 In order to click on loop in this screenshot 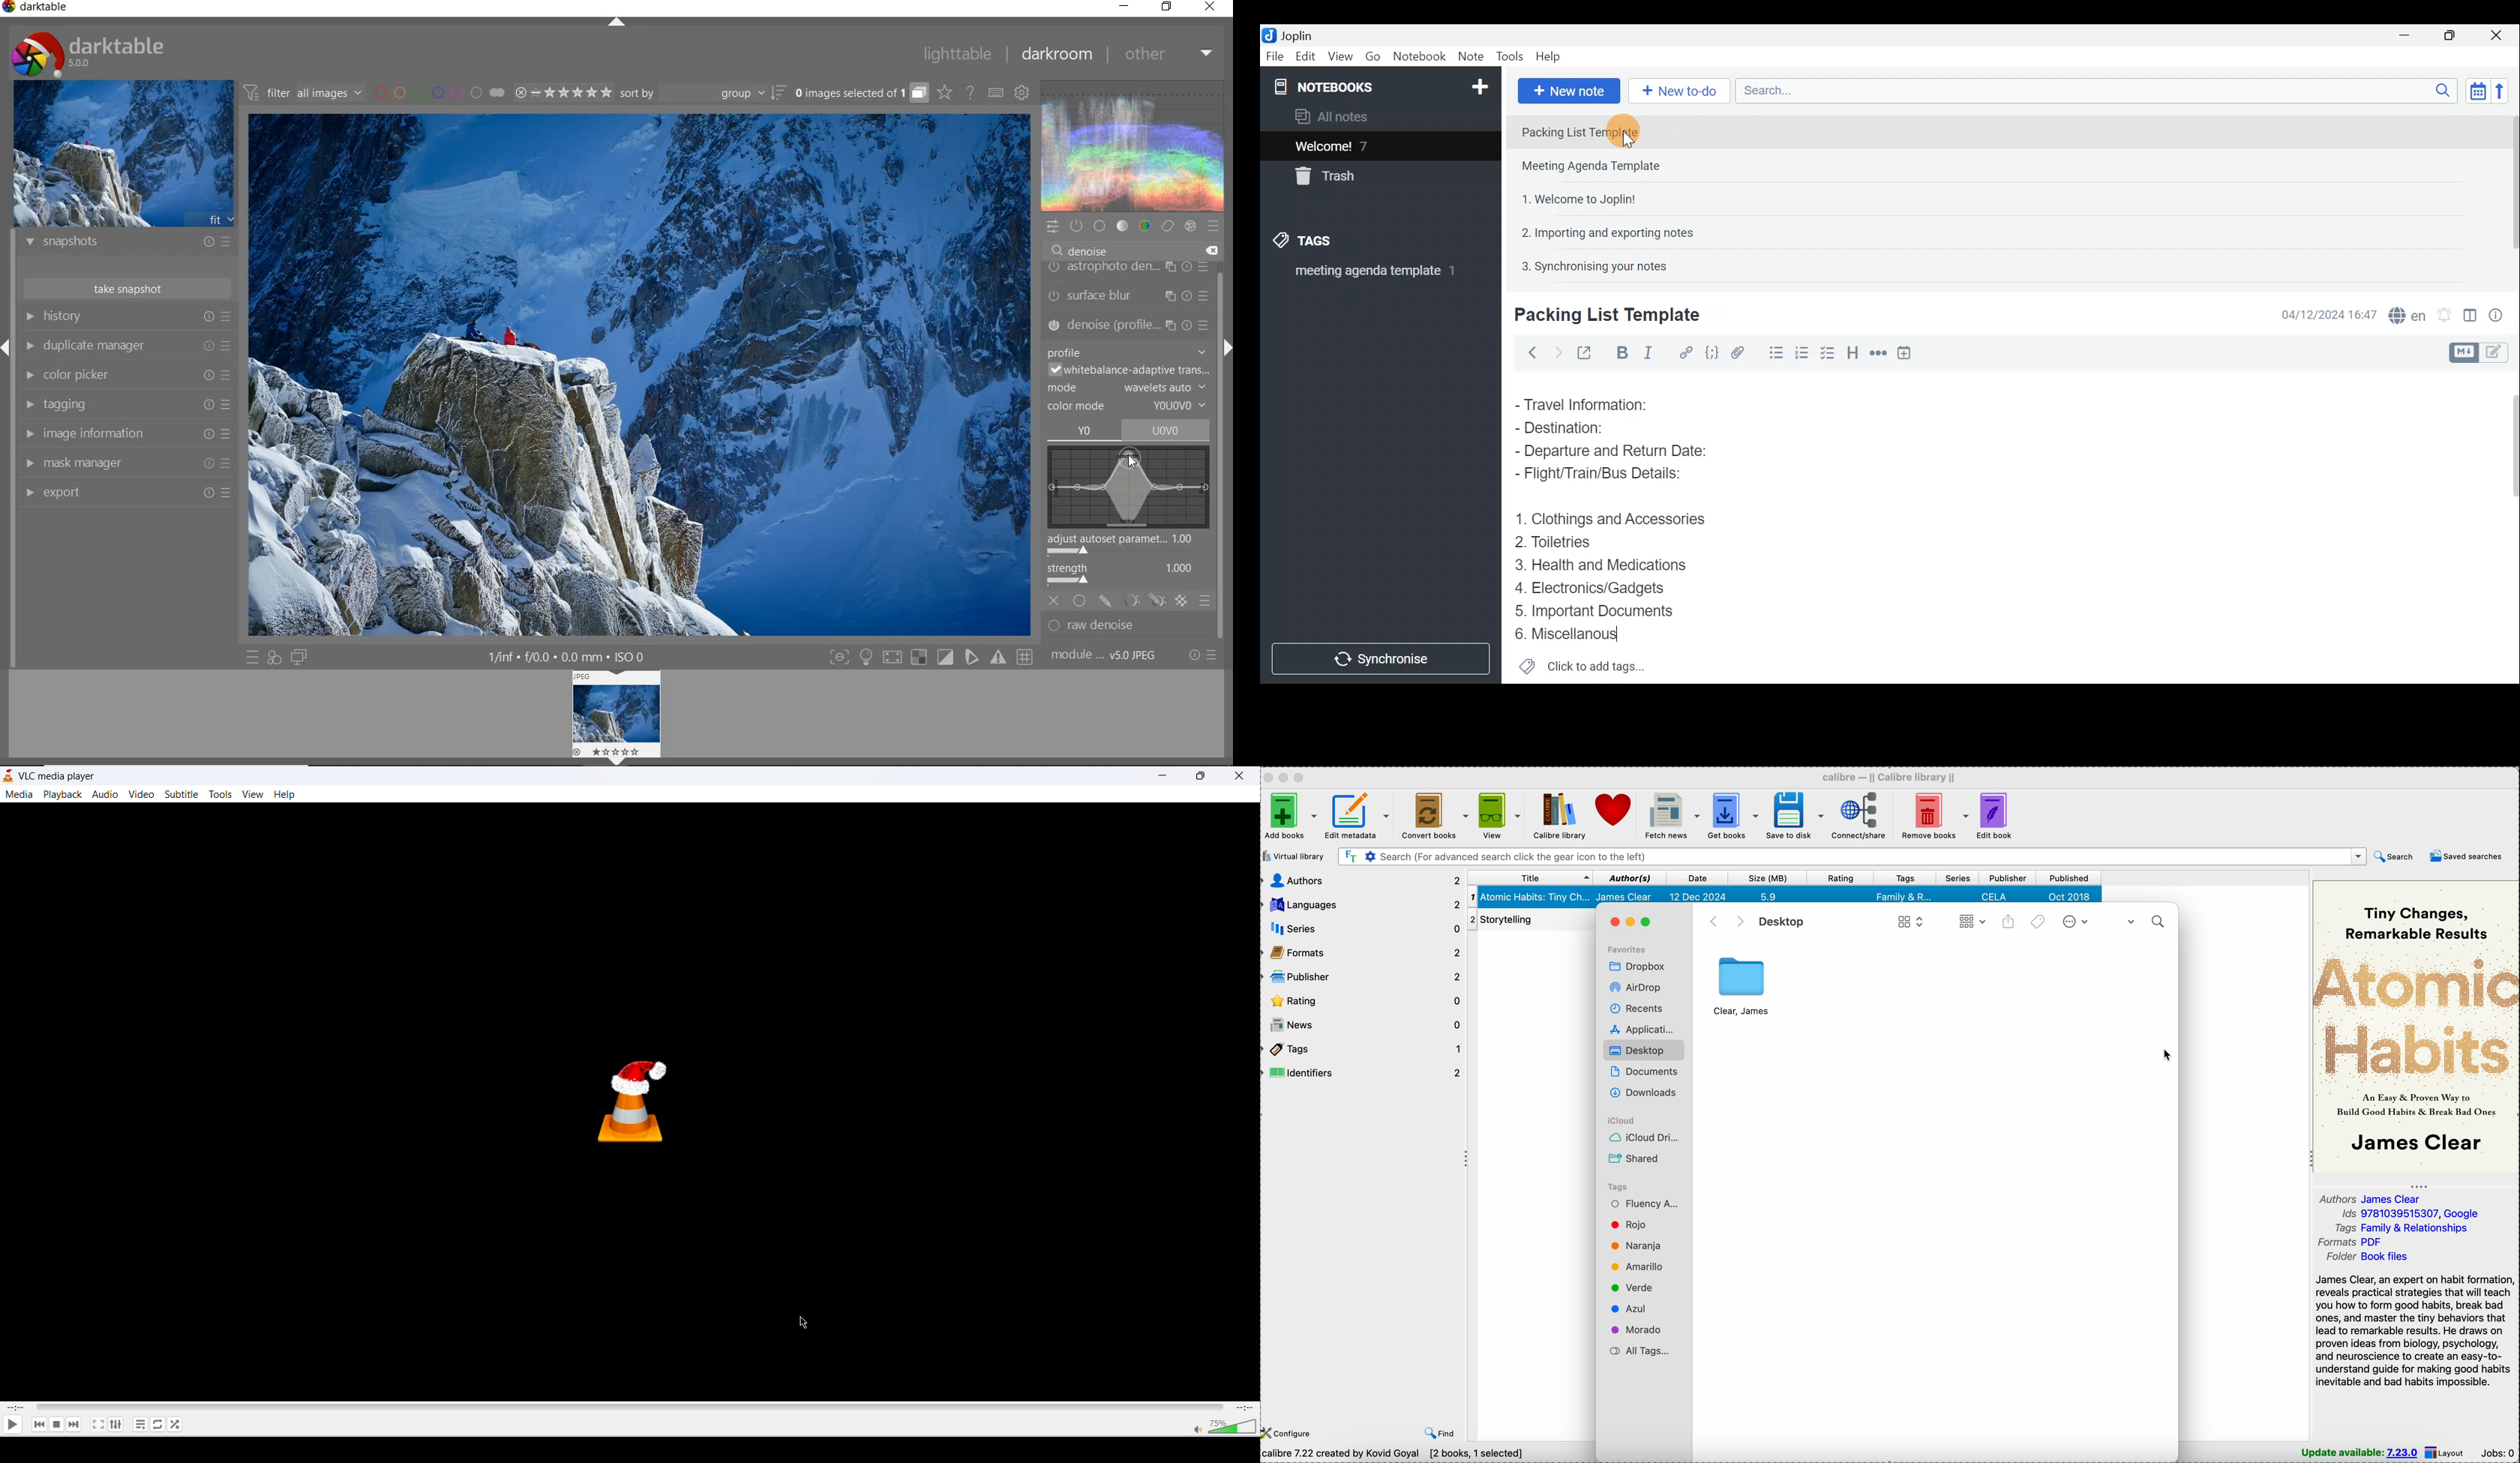, I will do `click(159, 1426)`.